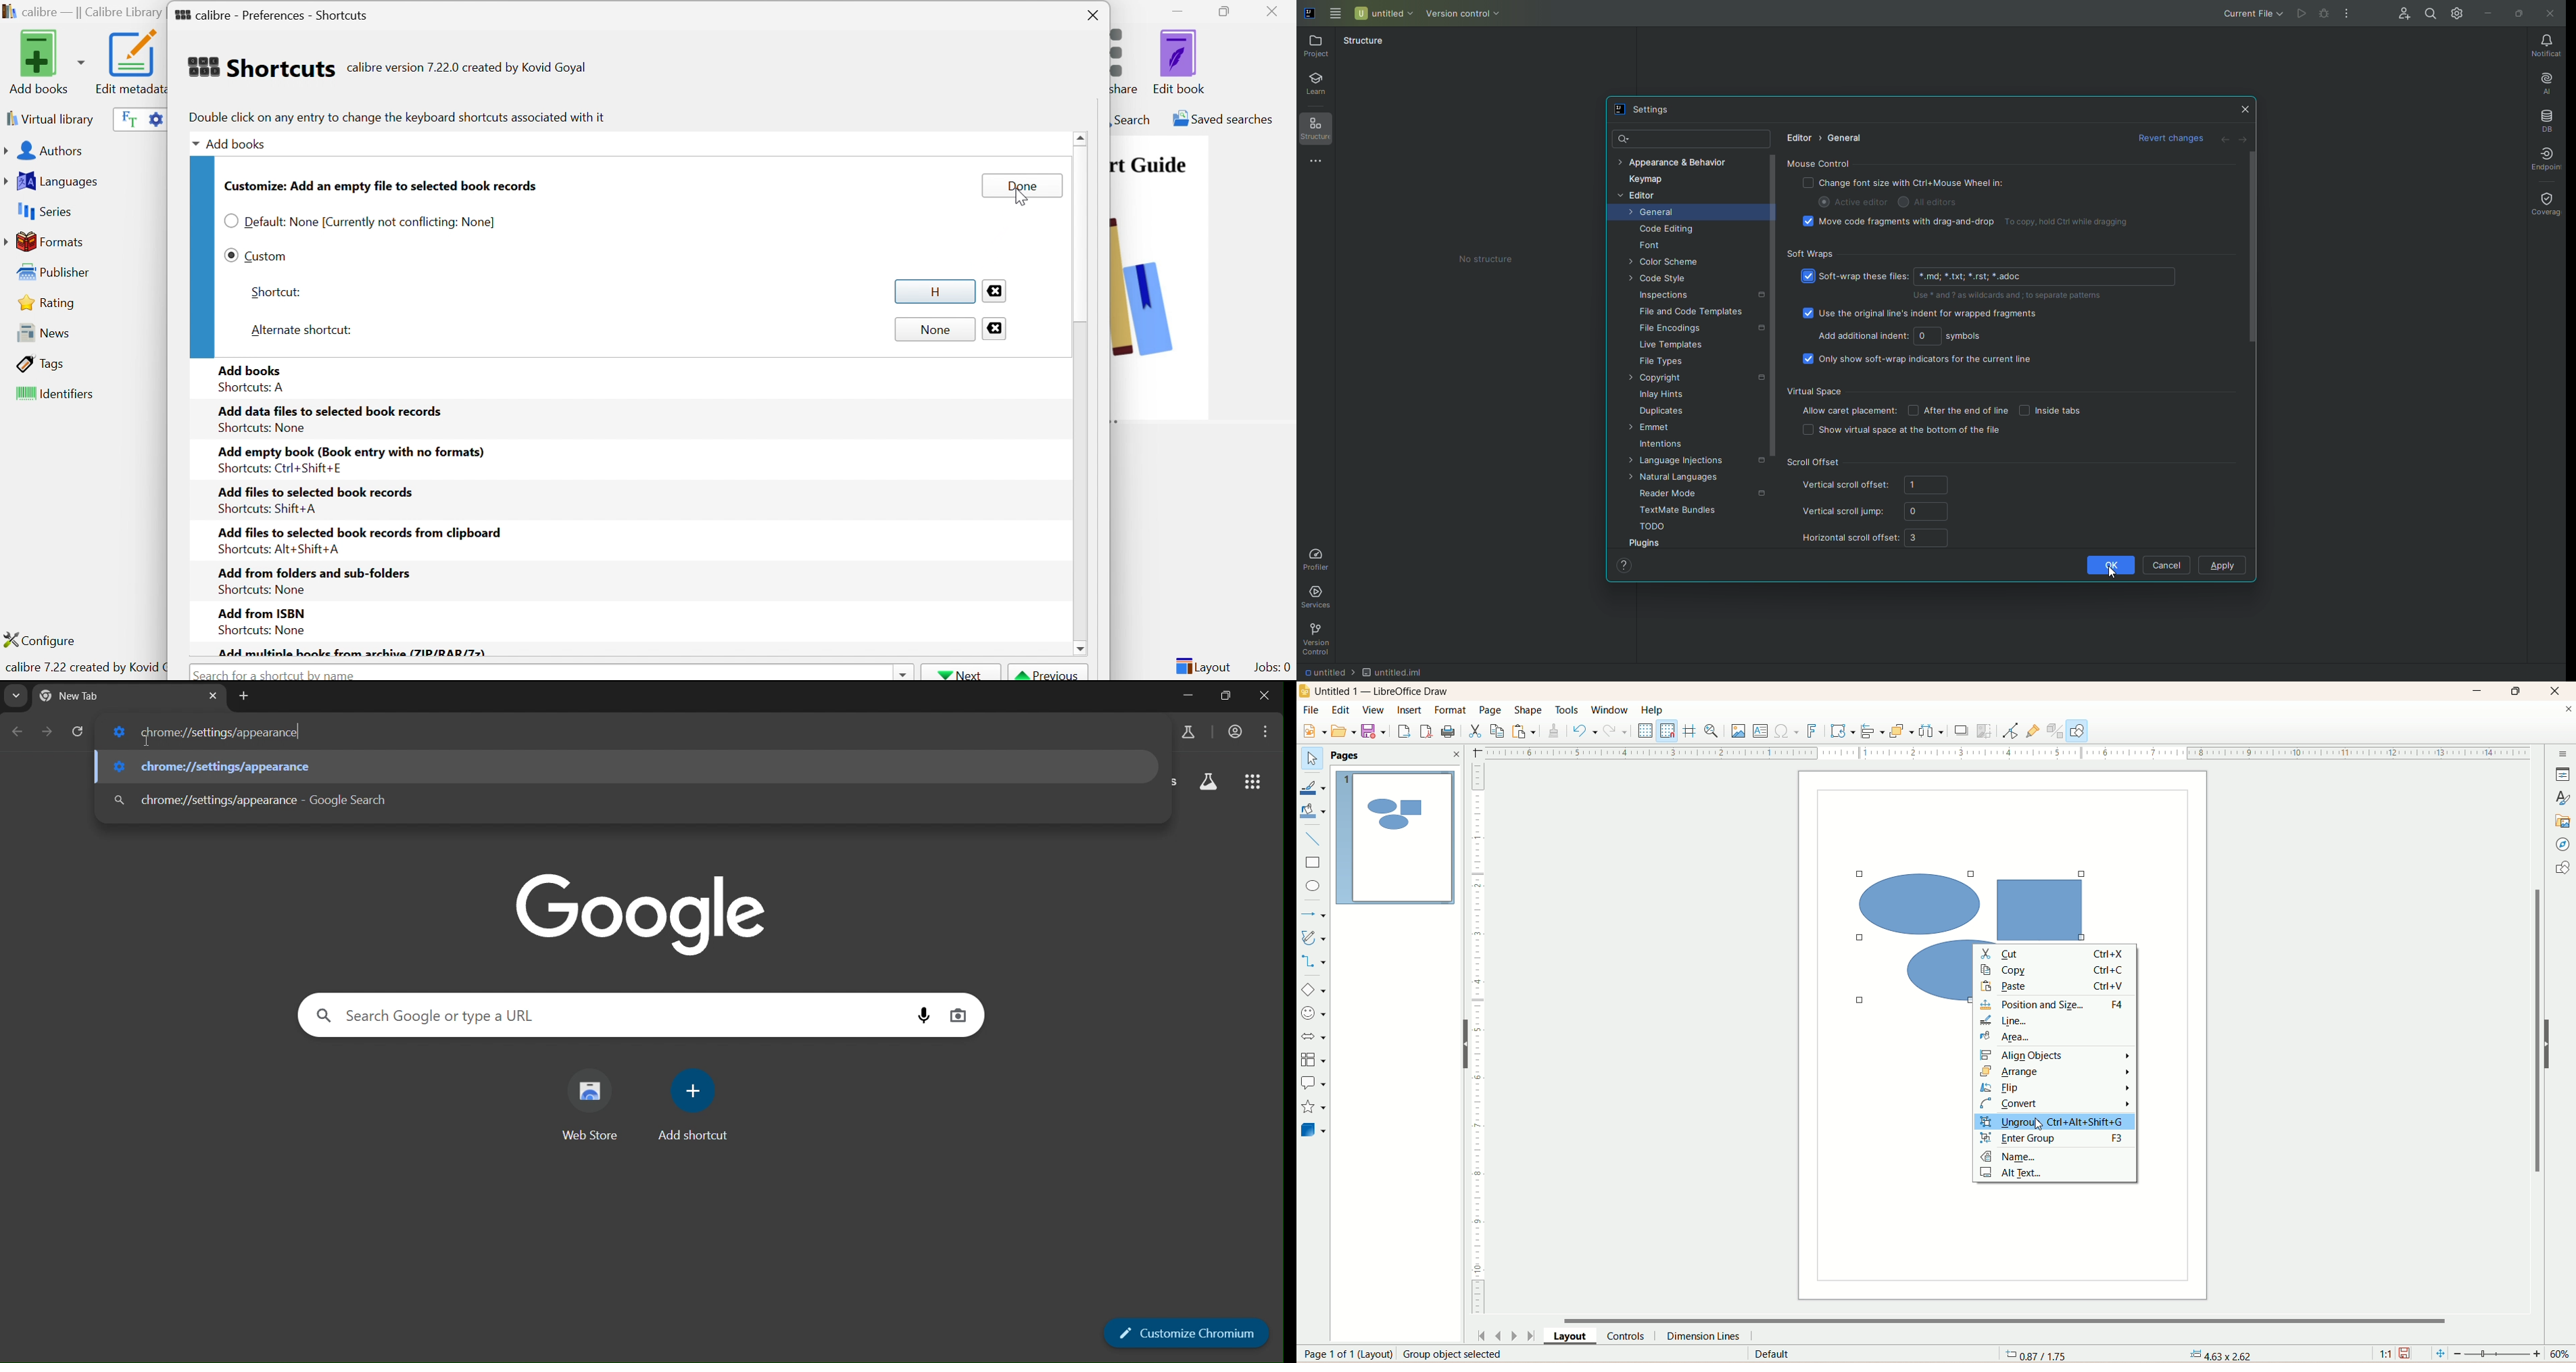 The height and width of the screenshot is (1372, 2576). Describe the element at coordinates (2054, 954) in the screenshot. I see `cut` at that location.